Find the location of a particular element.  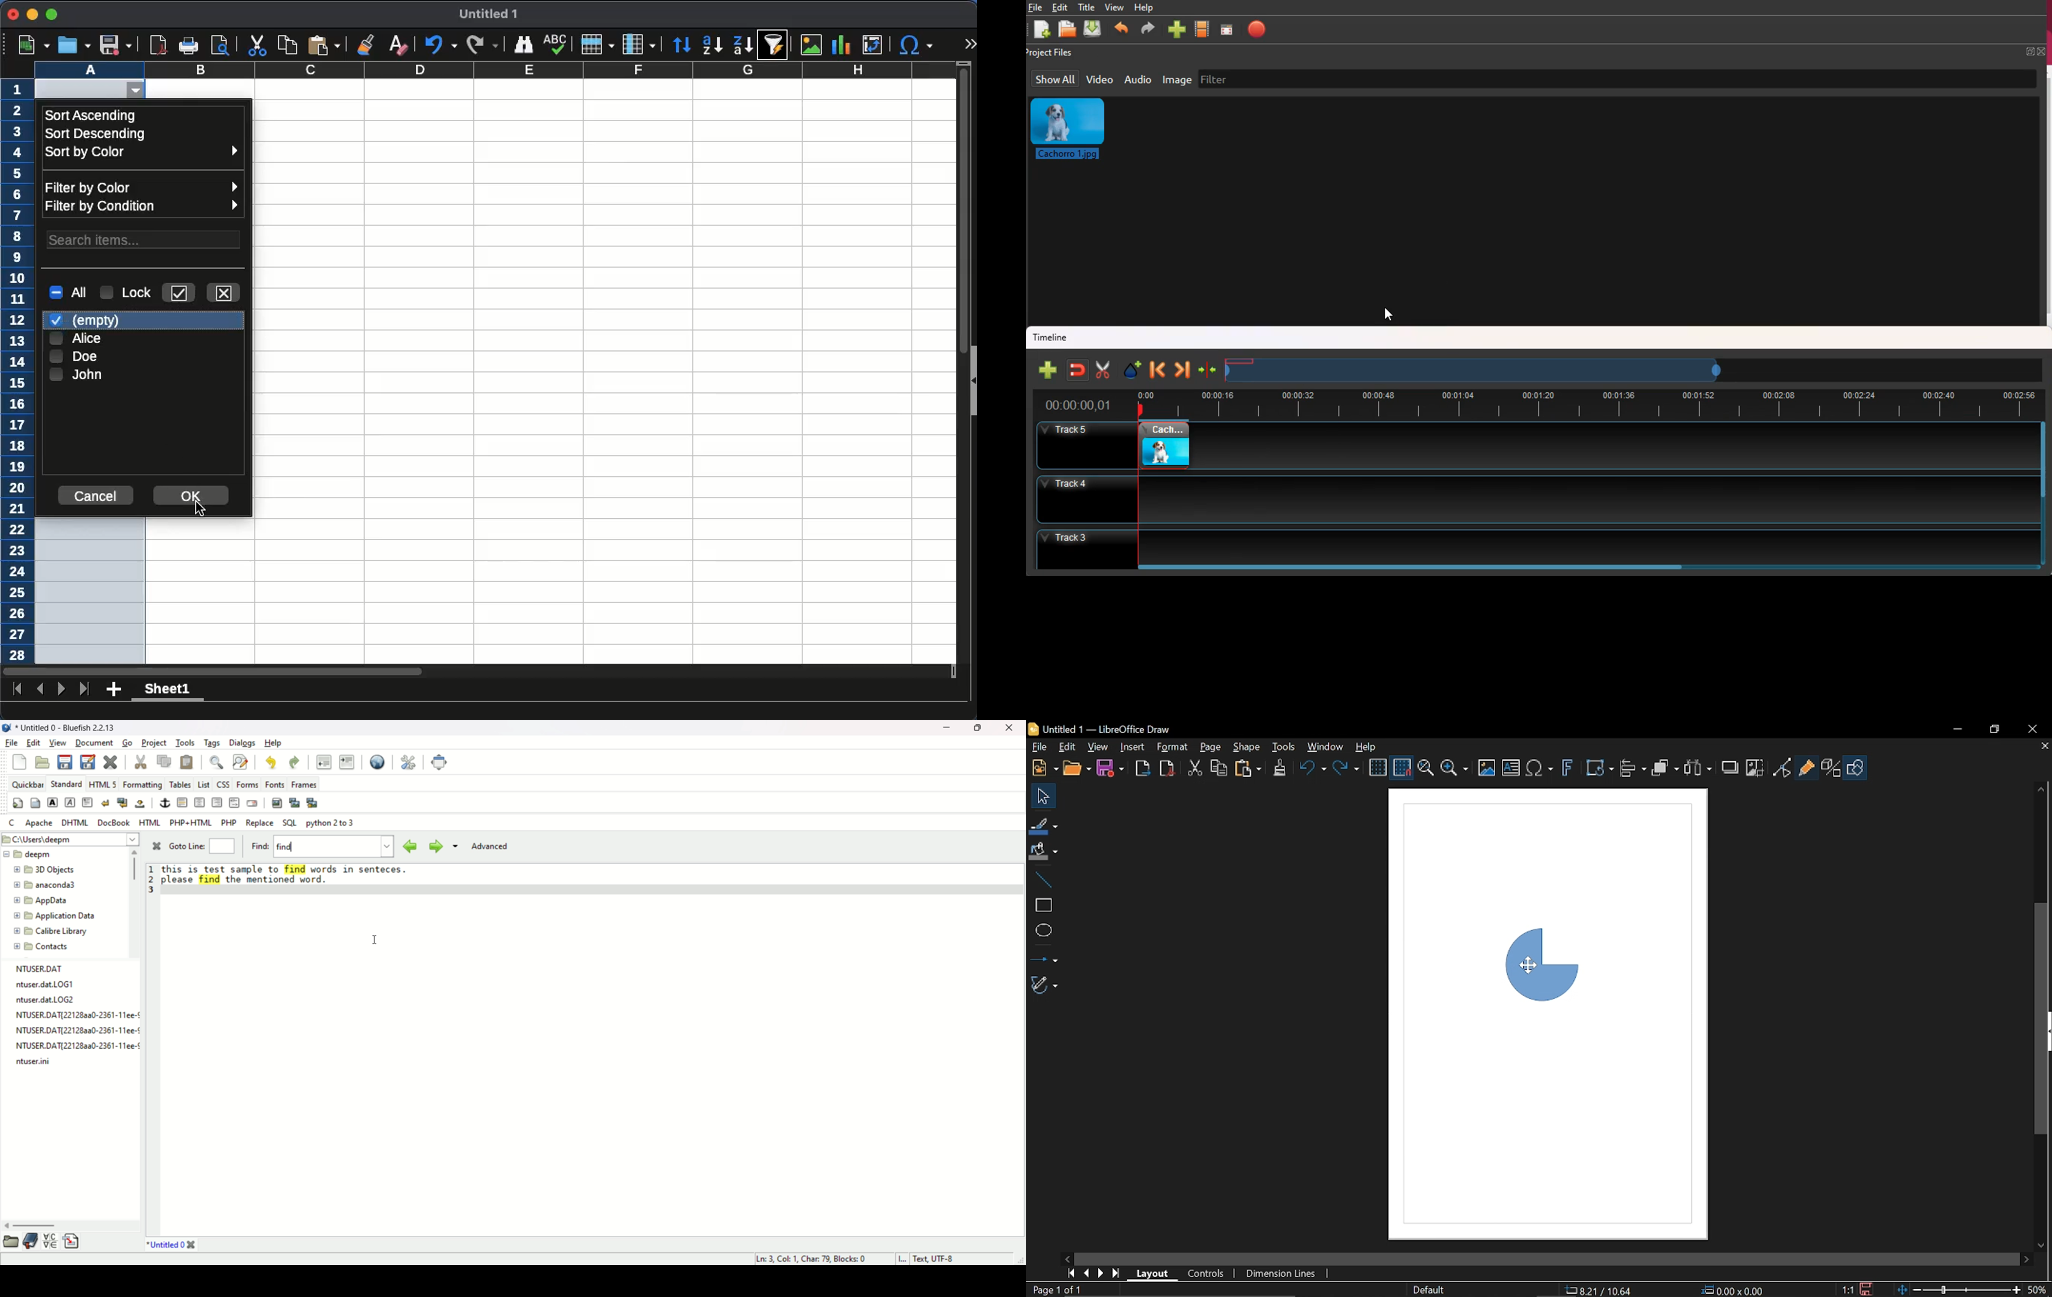

help is located at coordinates (1368, 747).